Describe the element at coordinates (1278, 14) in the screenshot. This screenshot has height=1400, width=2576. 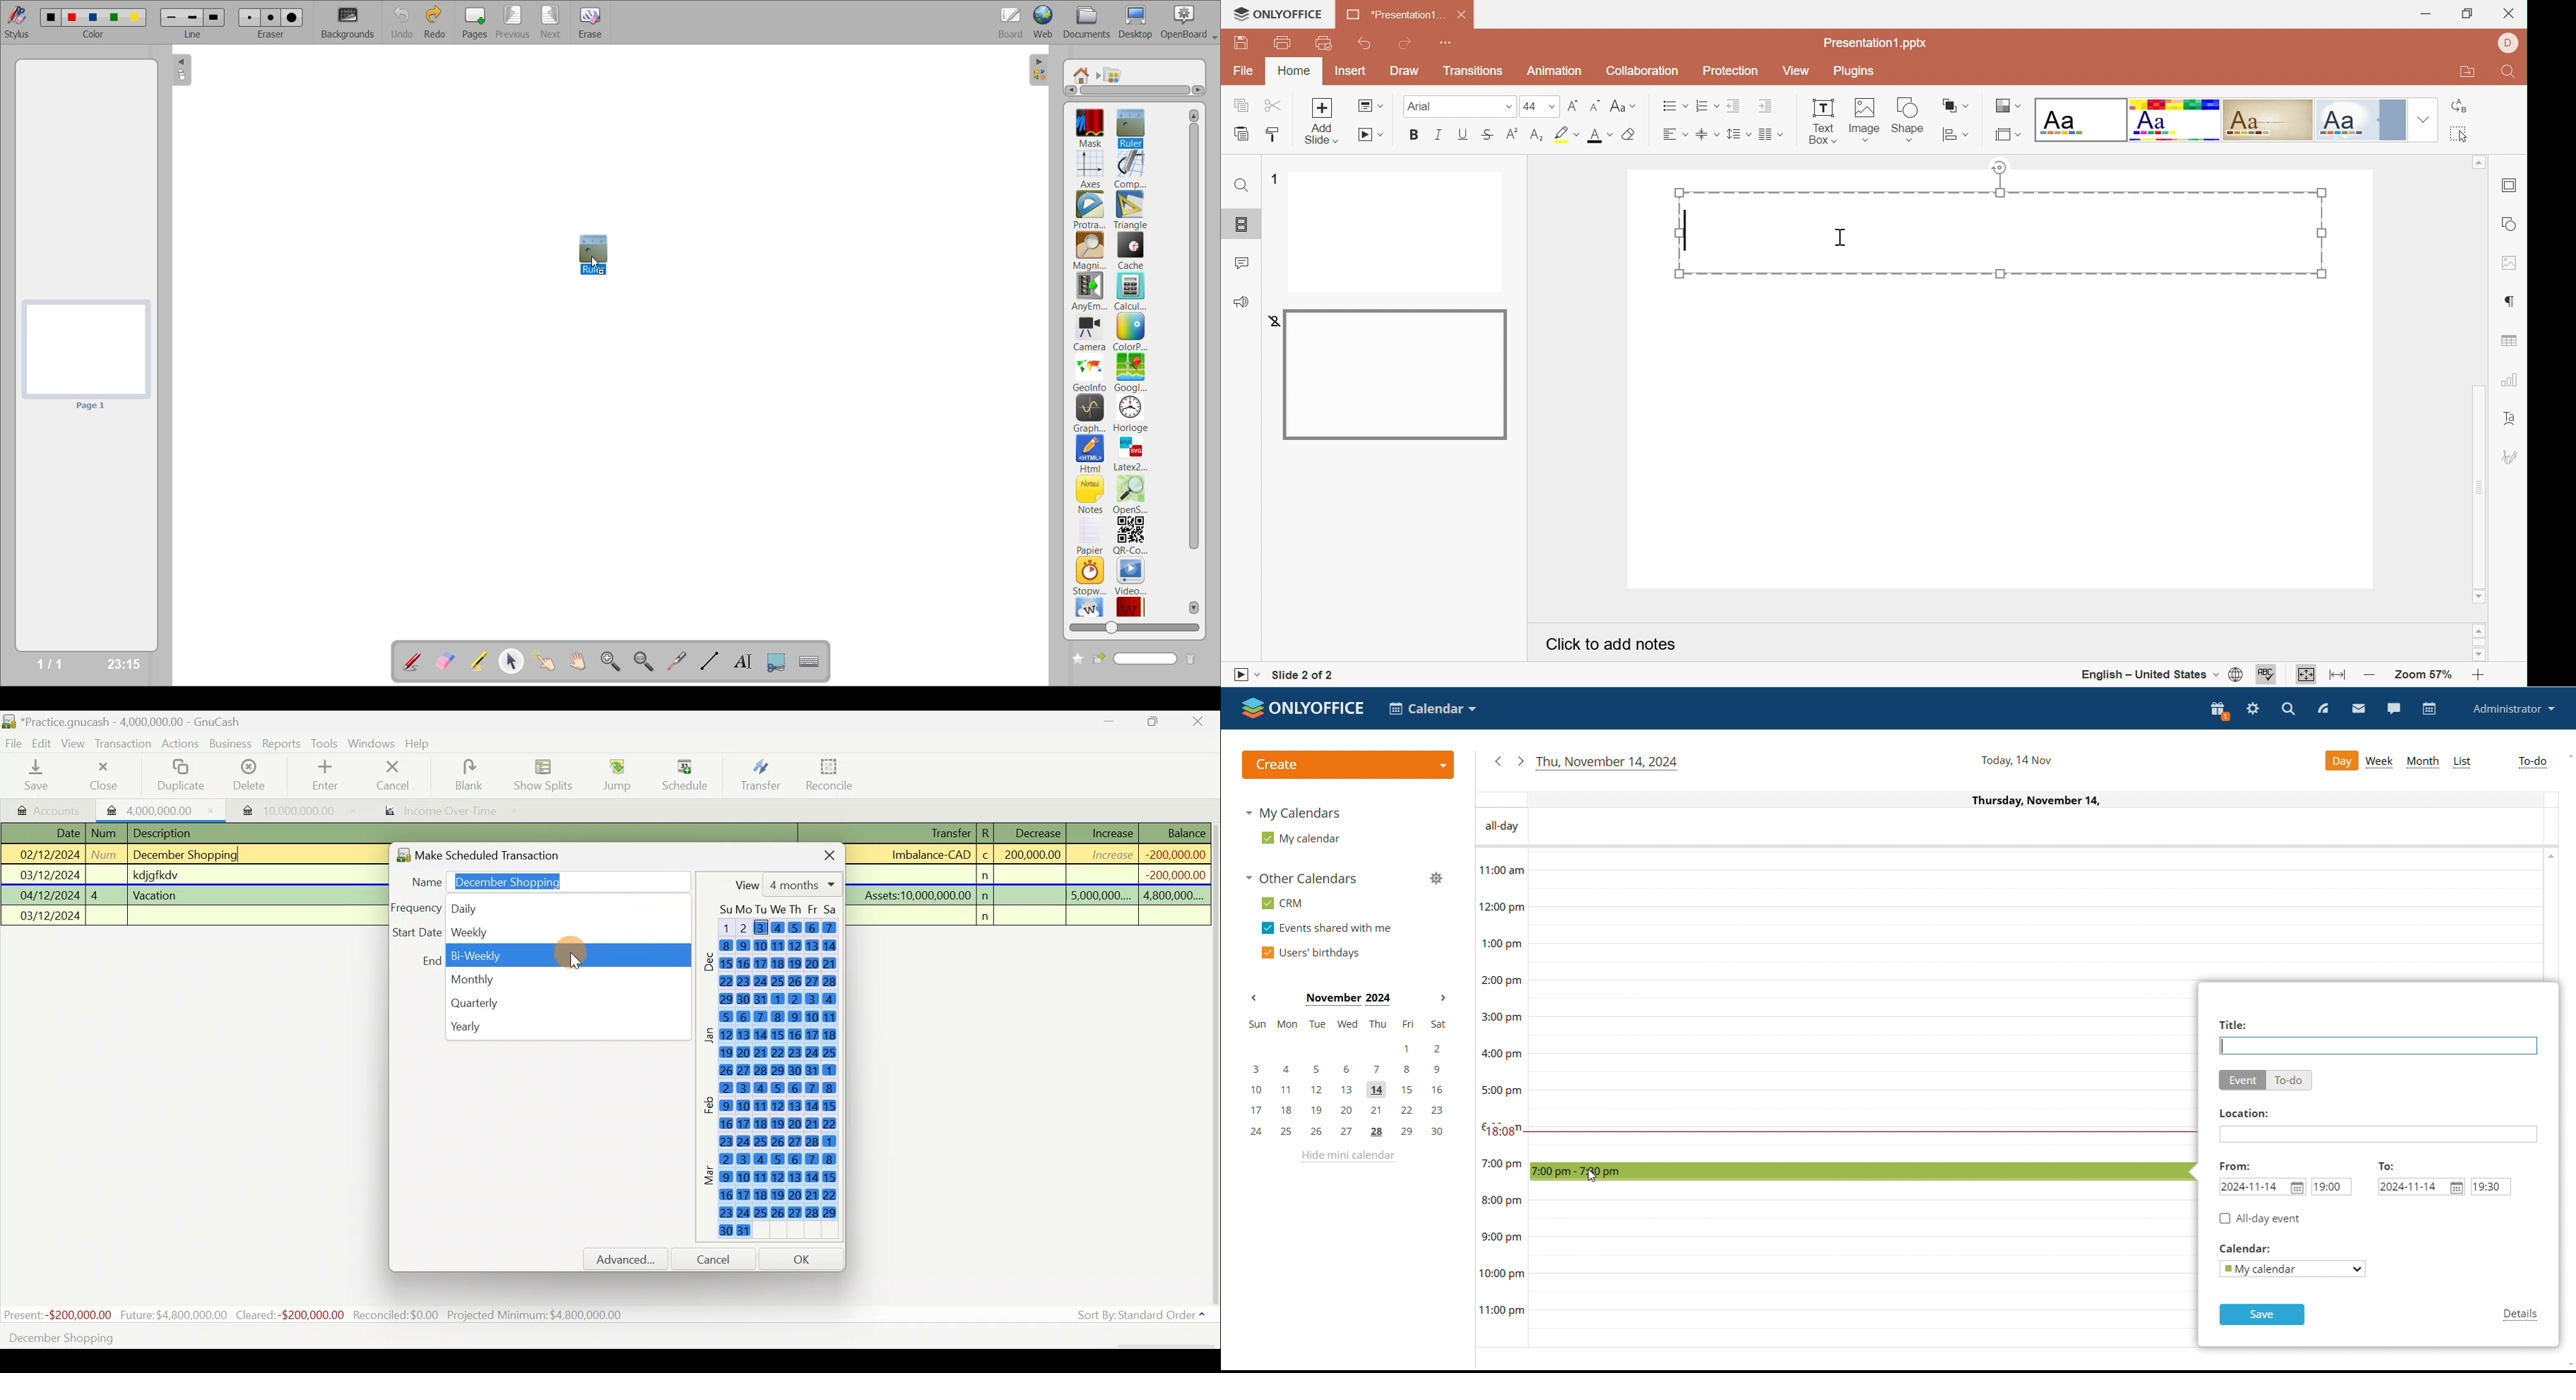
I see `ONLYOFFICE` at that location.